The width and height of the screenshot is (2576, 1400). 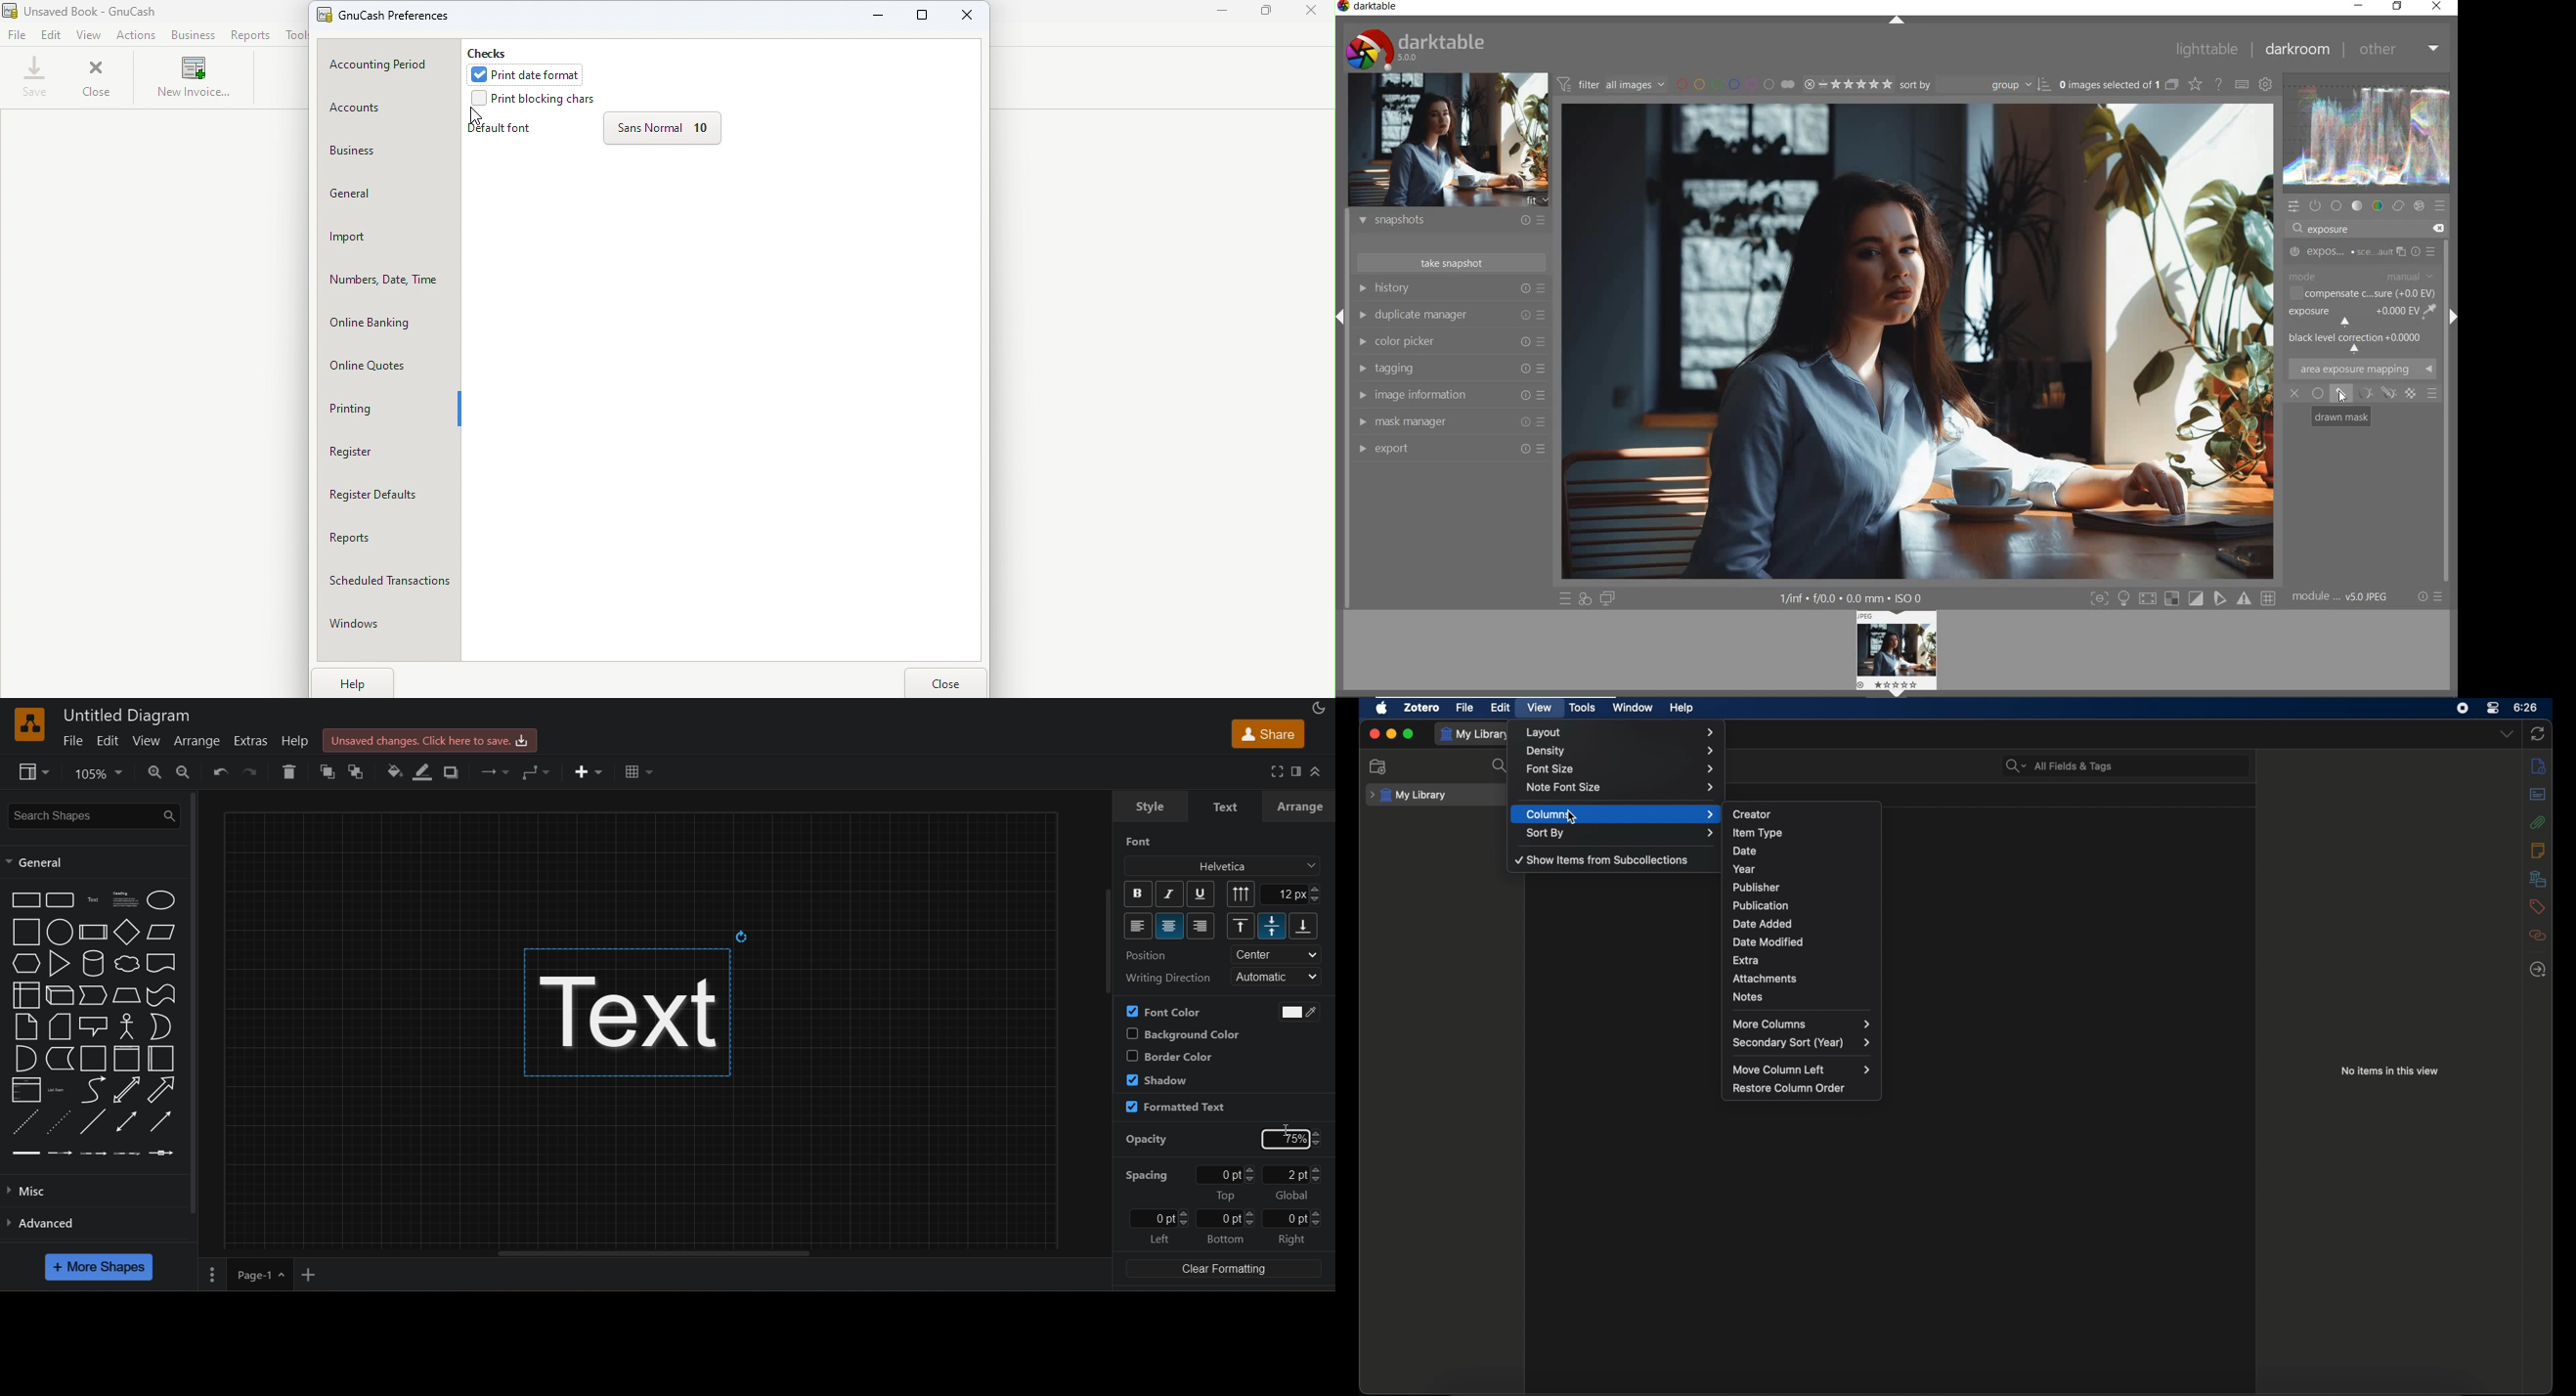 What do you see at coordinates (967, 15) in the screenshot?
I see `Close` at bounding box center [967, 15].